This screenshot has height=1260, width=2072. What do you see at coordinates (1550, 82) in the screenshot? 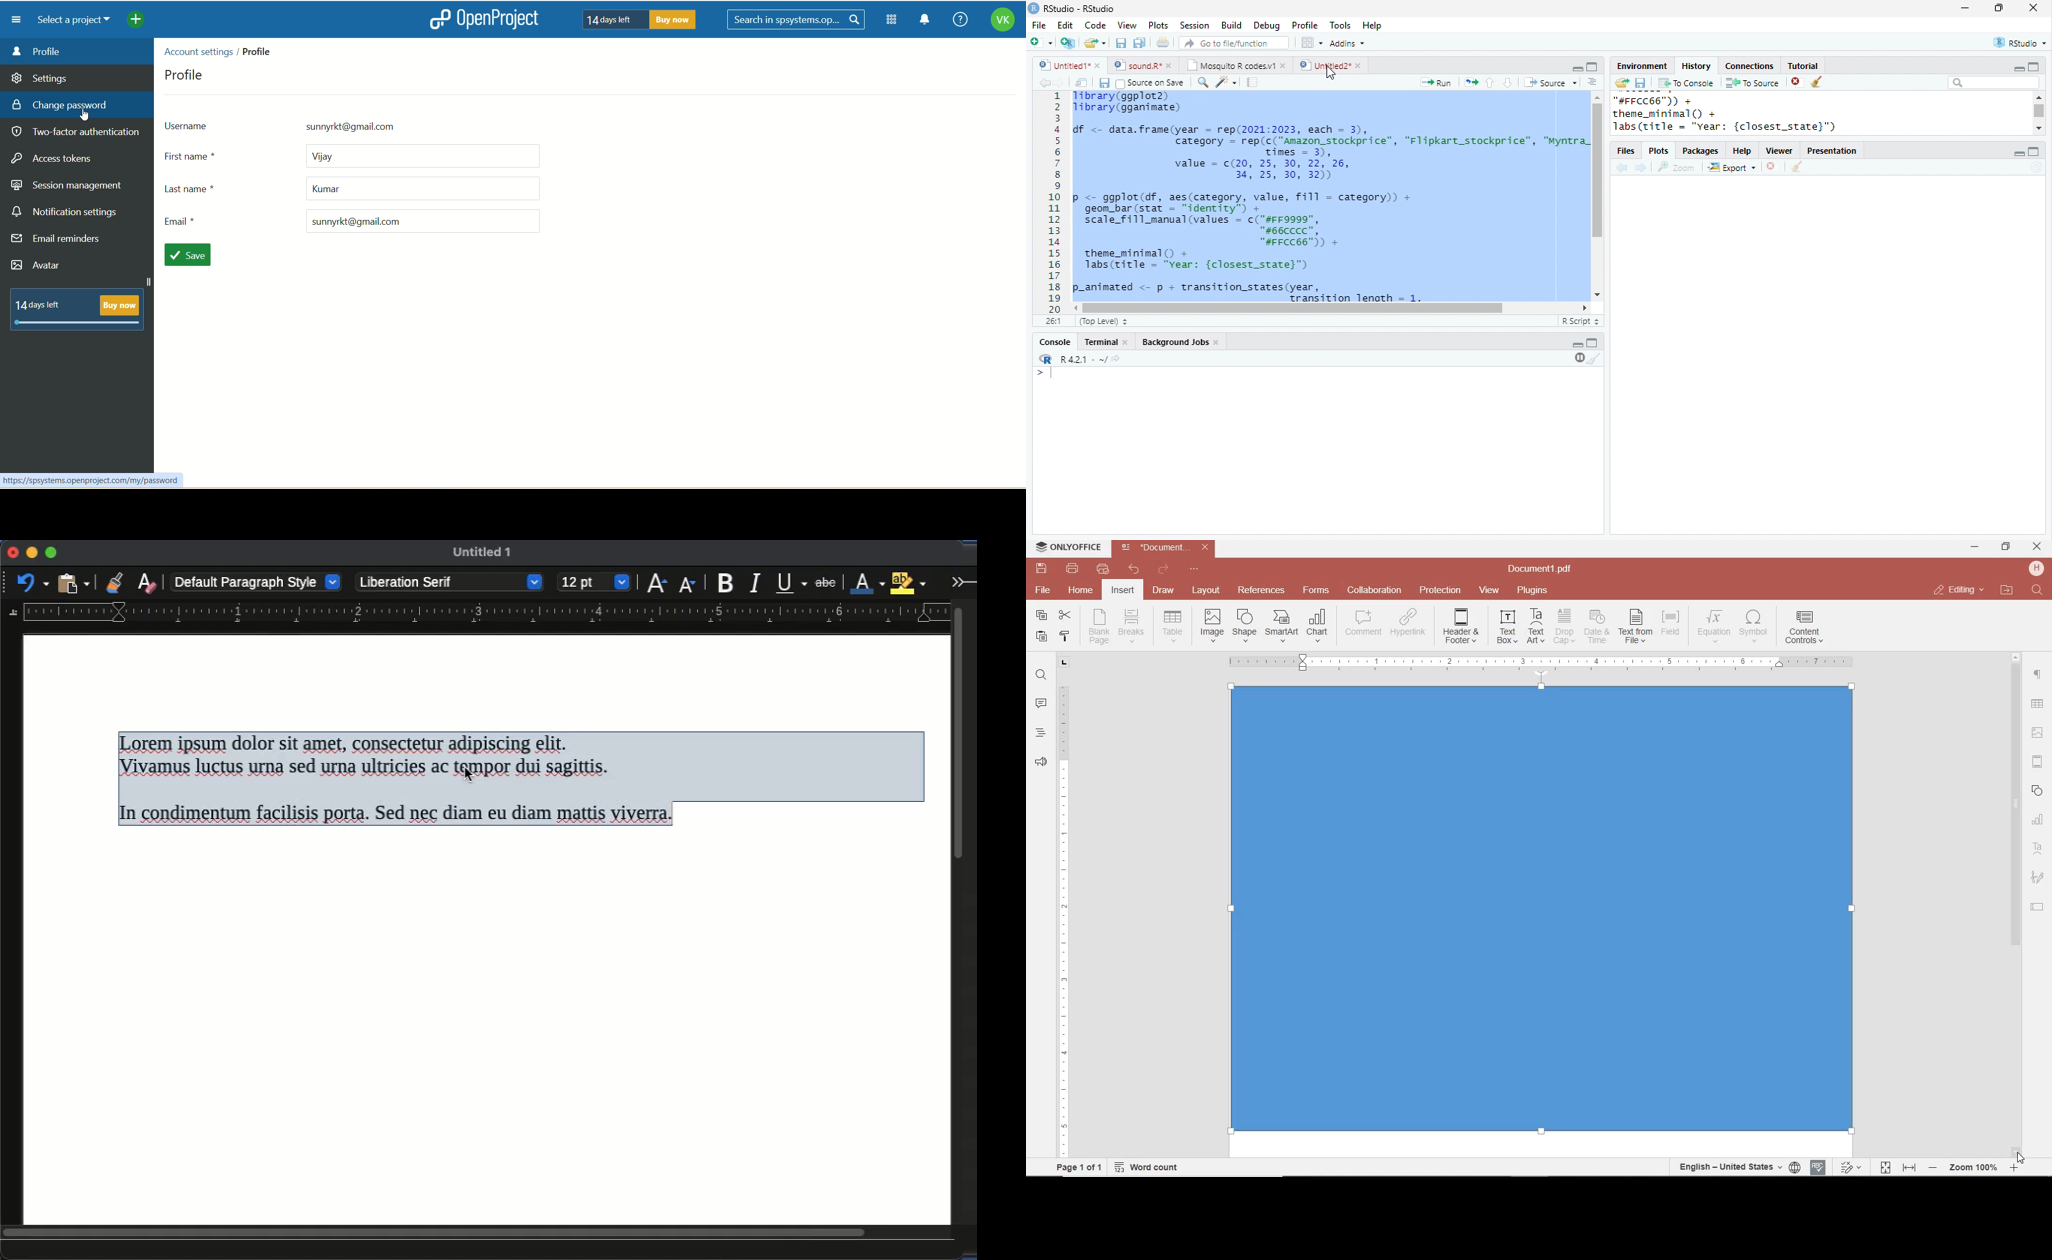
I see `Source` at bounding box center [1550, 82].